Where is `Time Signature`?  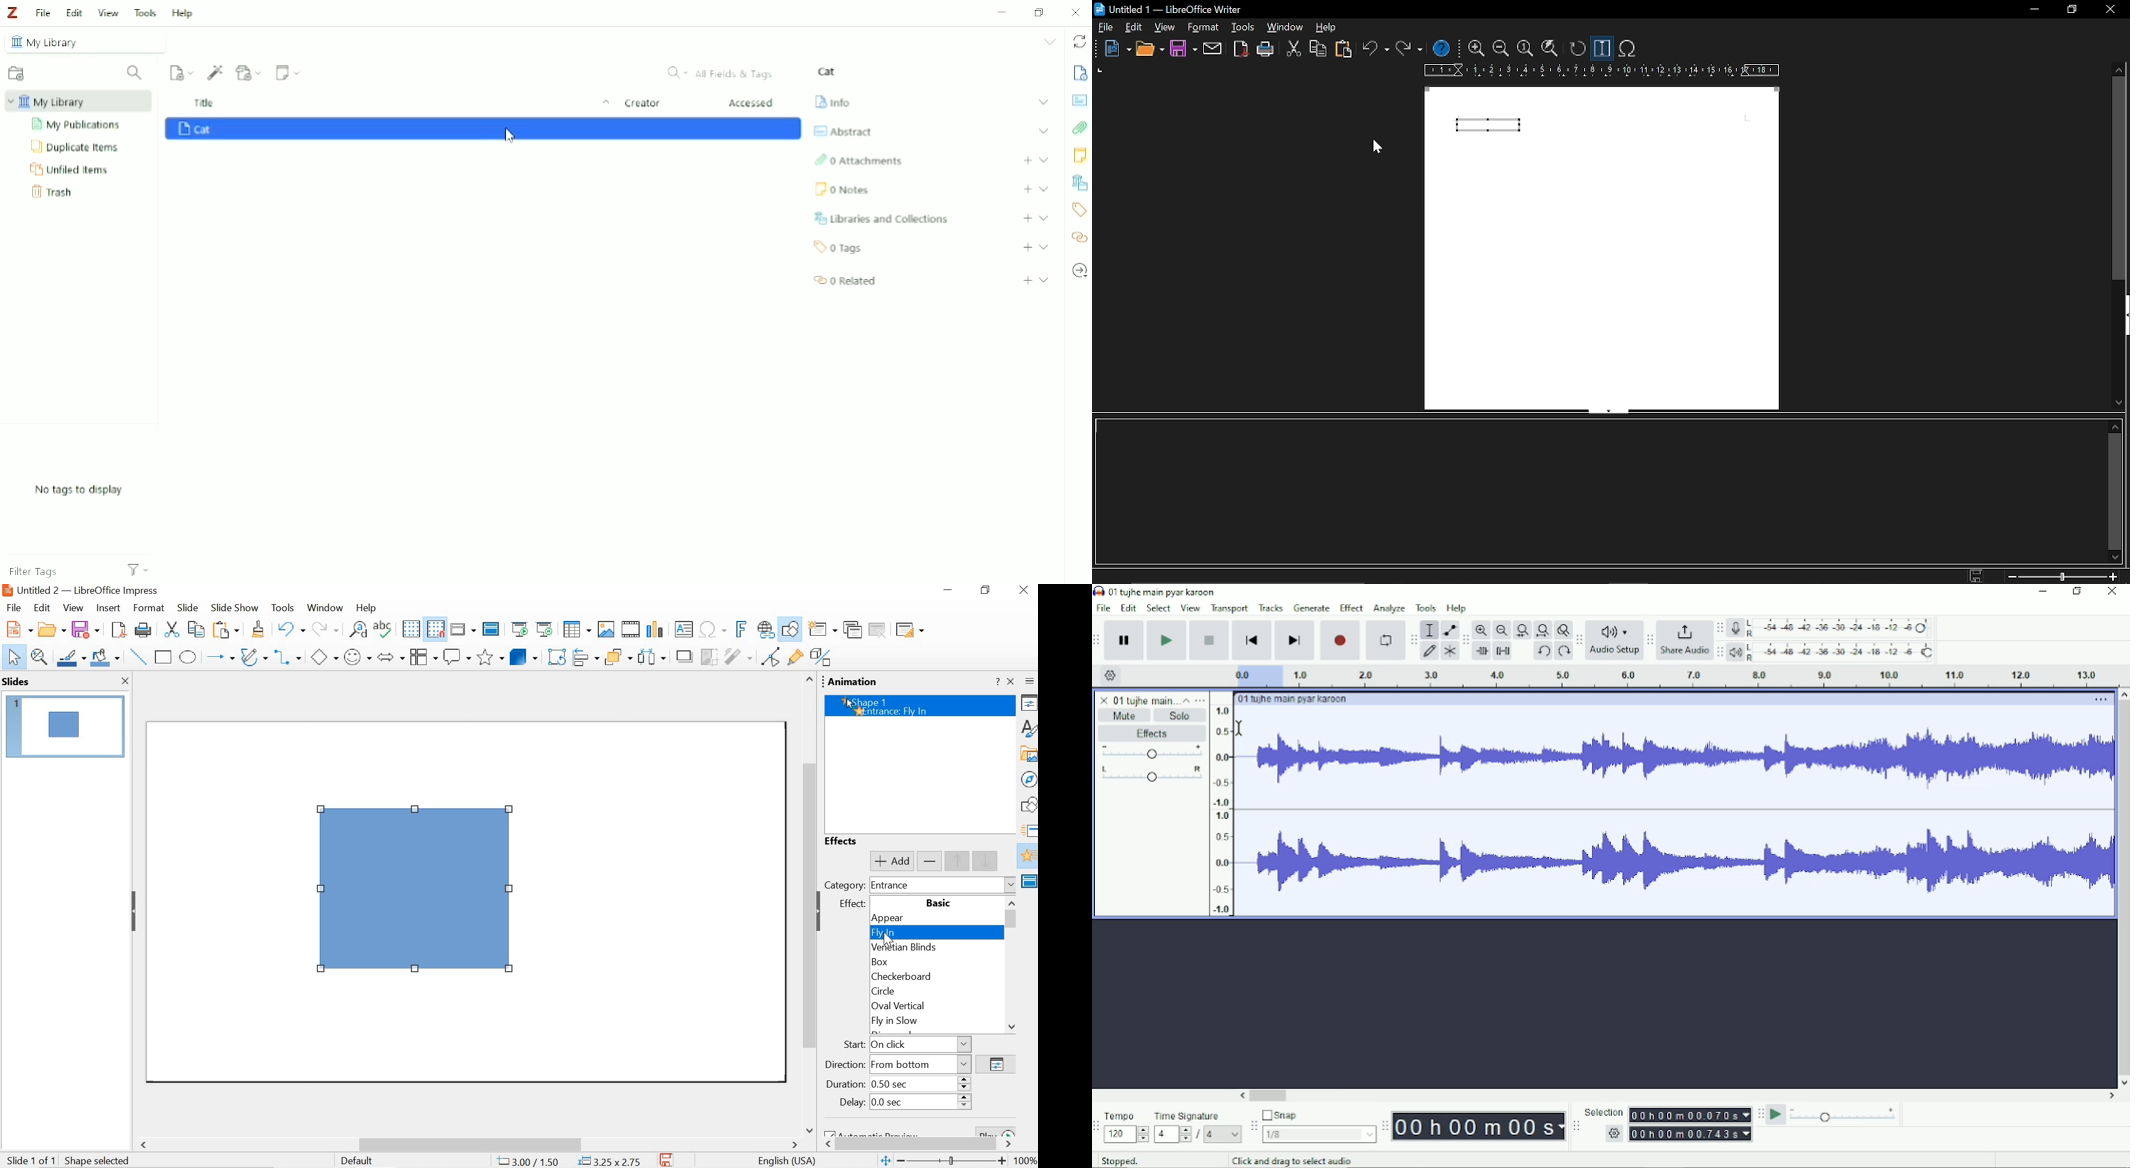 Time Signature is located at coordinates (1197, 1116).